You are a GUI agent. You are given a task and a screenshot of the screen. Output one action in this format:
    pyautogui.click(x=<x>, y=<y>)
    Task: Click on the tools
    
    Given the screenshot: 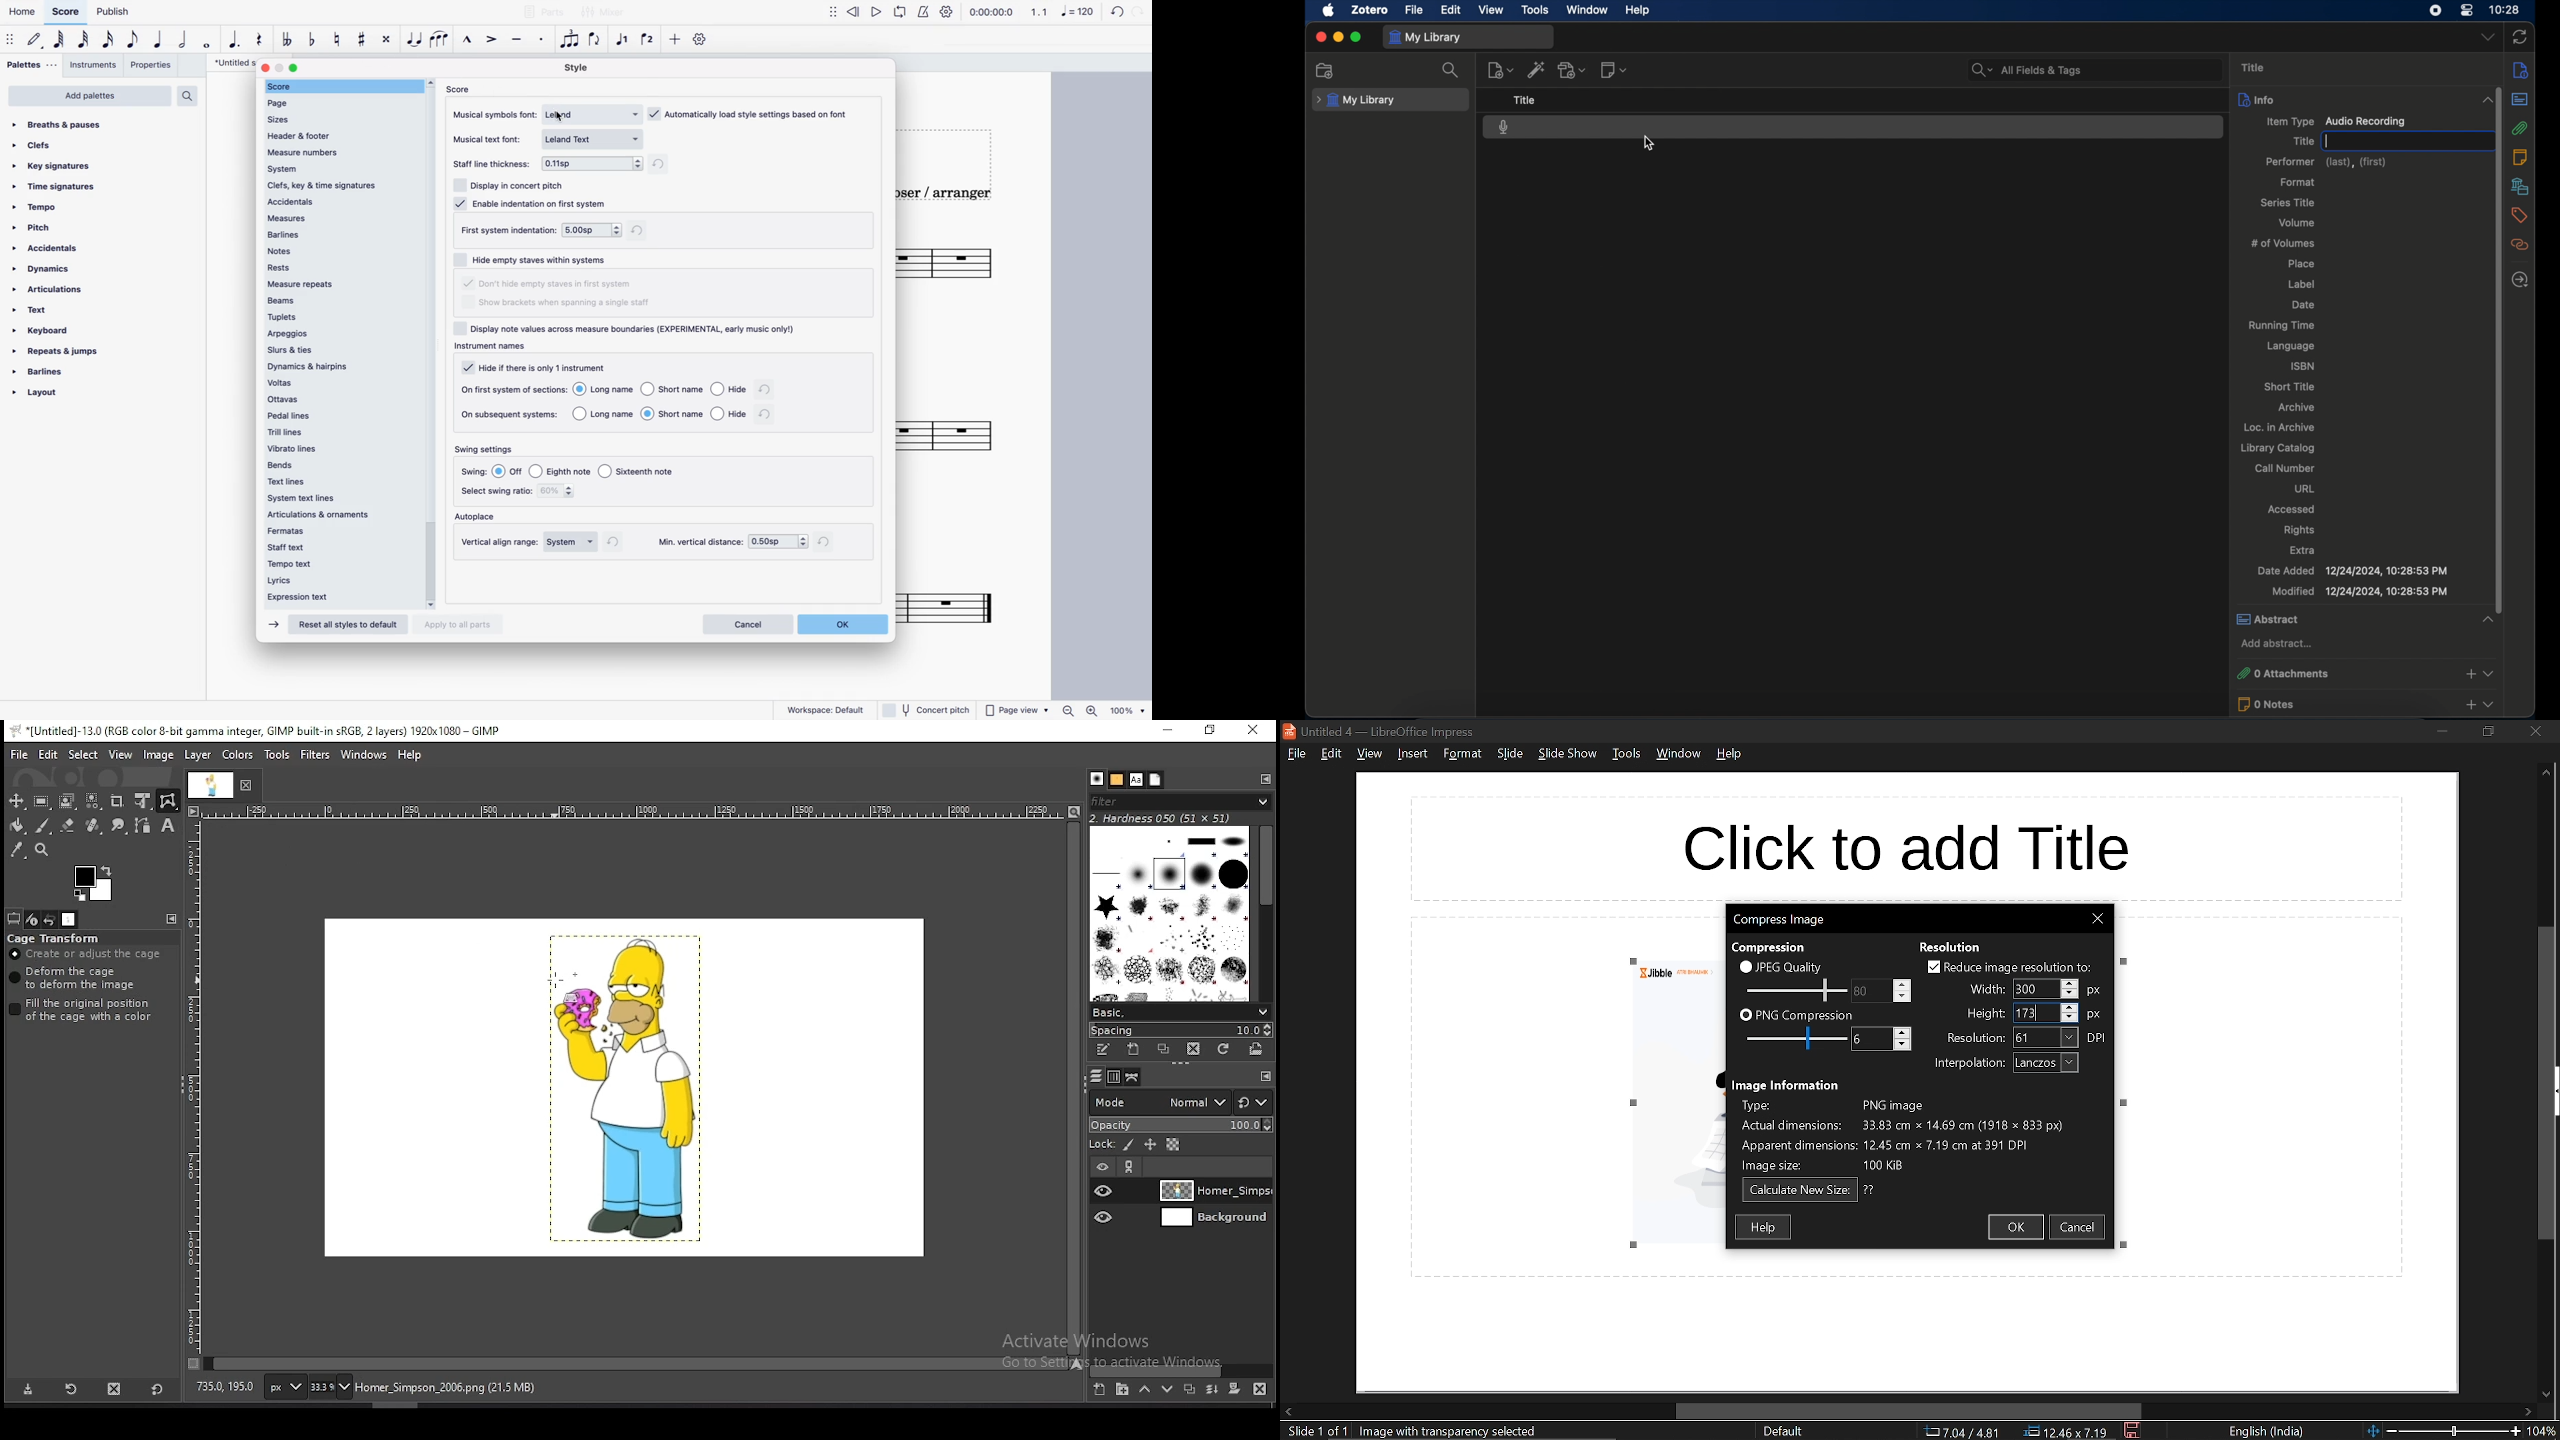 What is the action you would take?
    pyautogui.click(x=1625, y=757)
    